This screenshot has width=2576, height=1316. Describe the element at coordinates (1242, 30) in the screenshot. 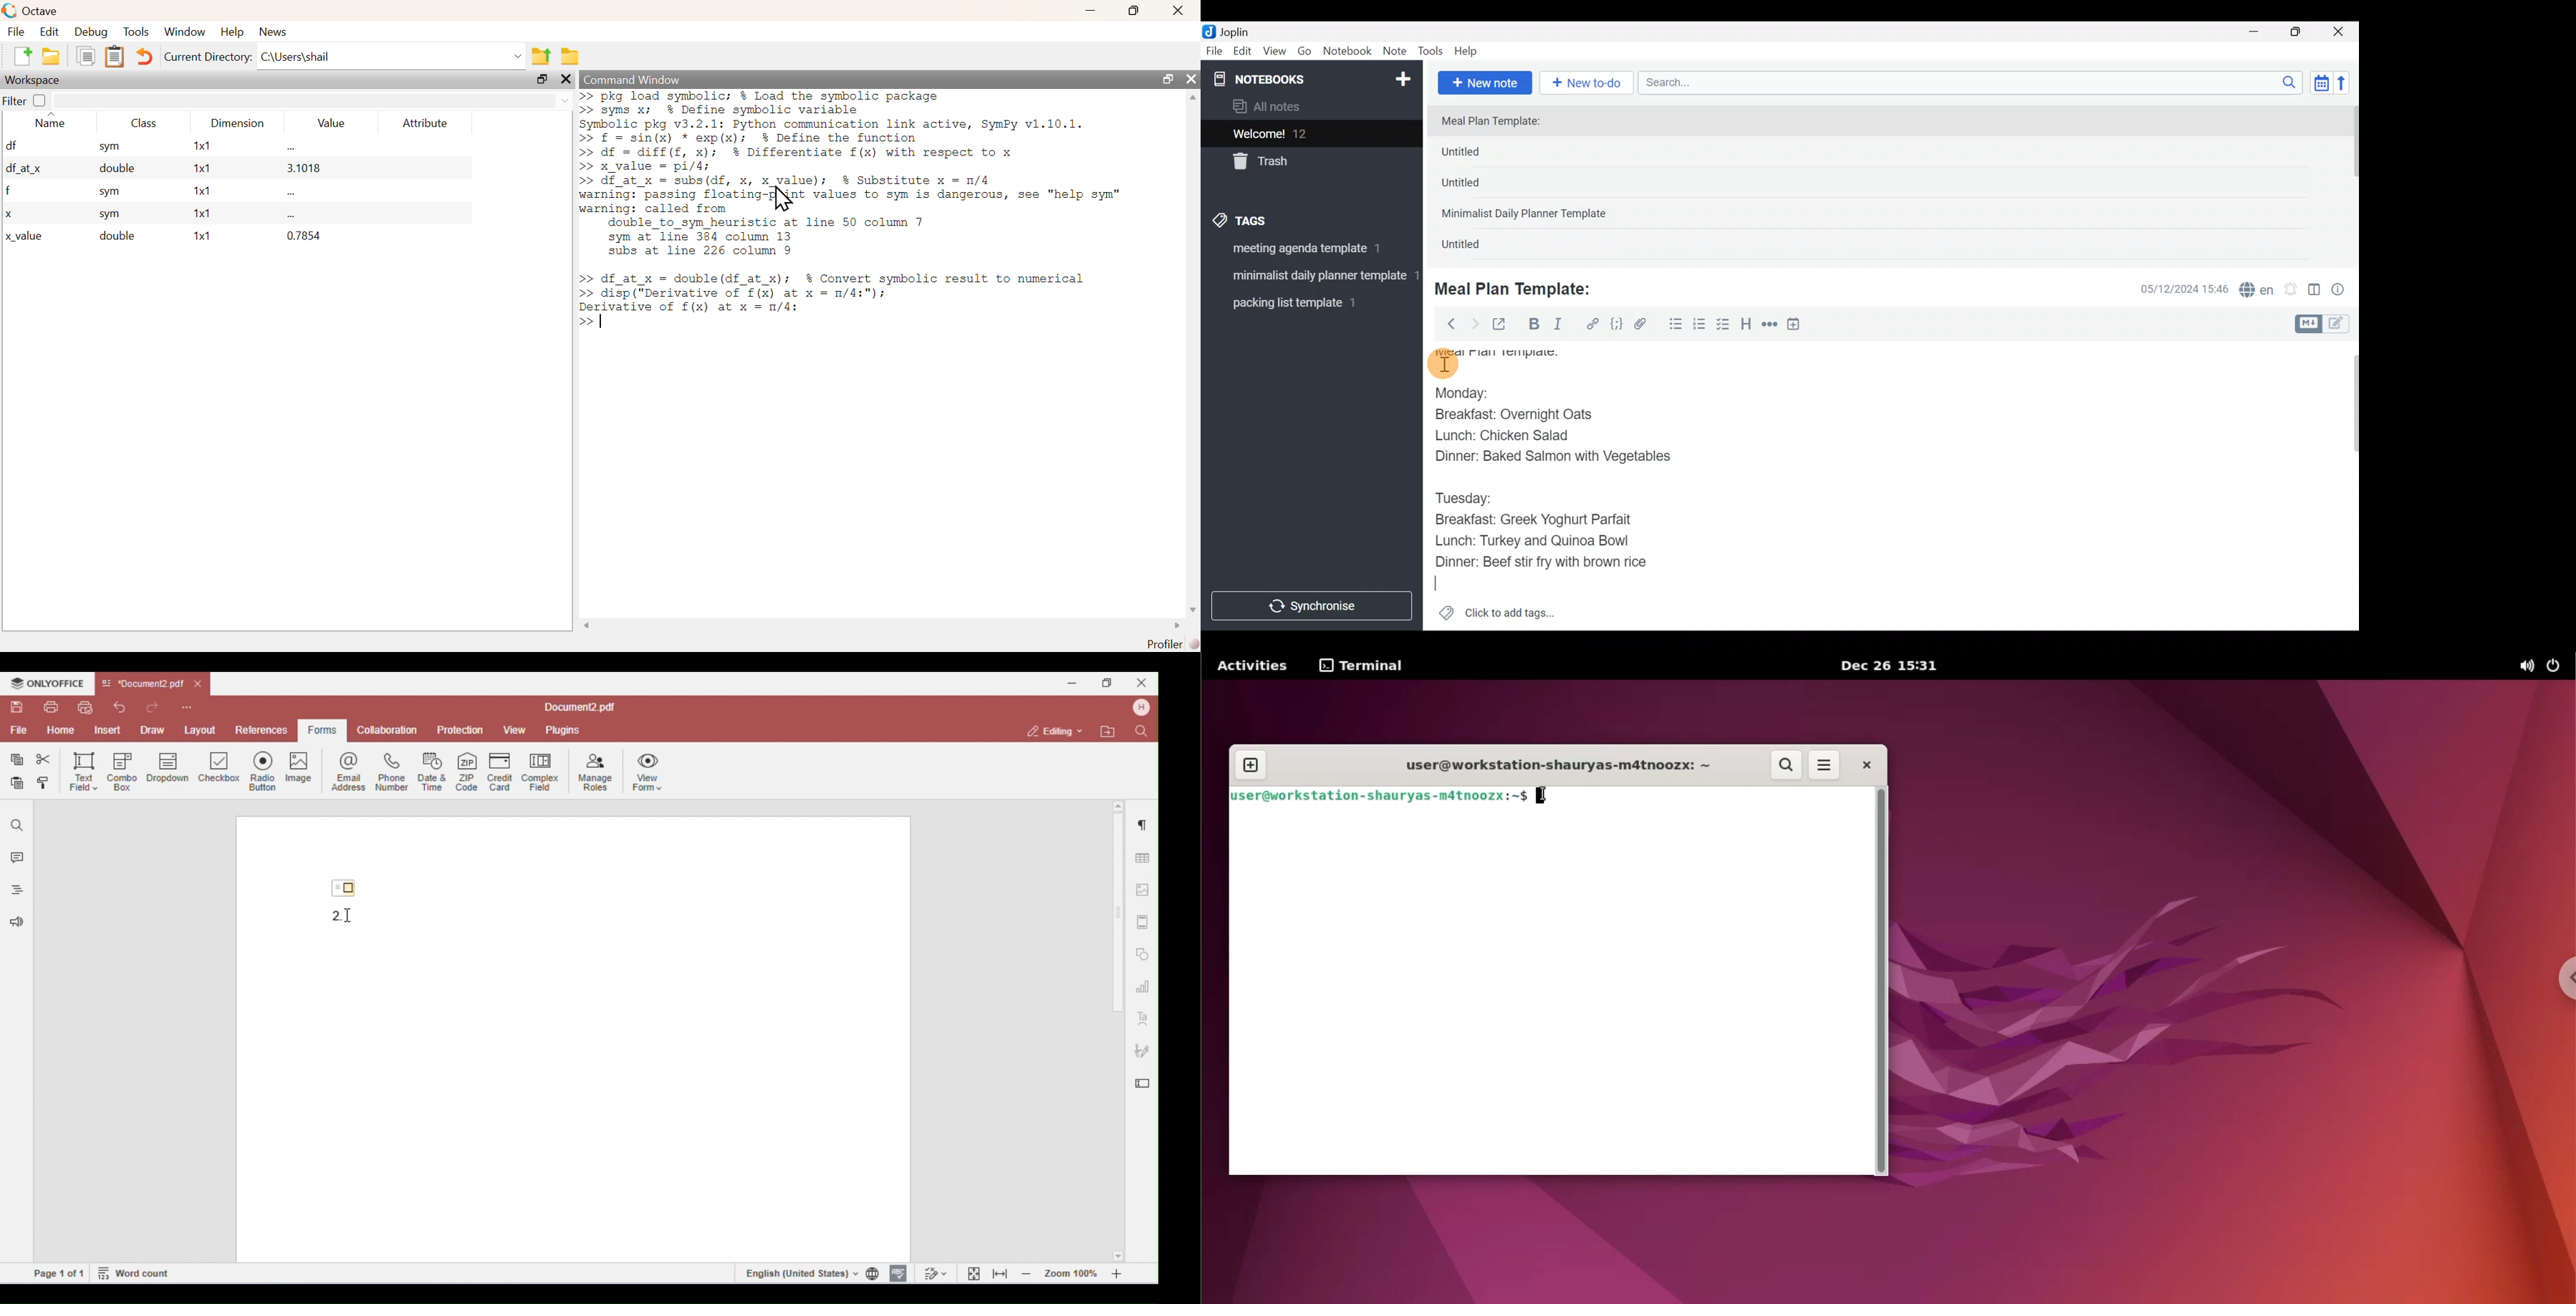

I see `Joplin` at that location.